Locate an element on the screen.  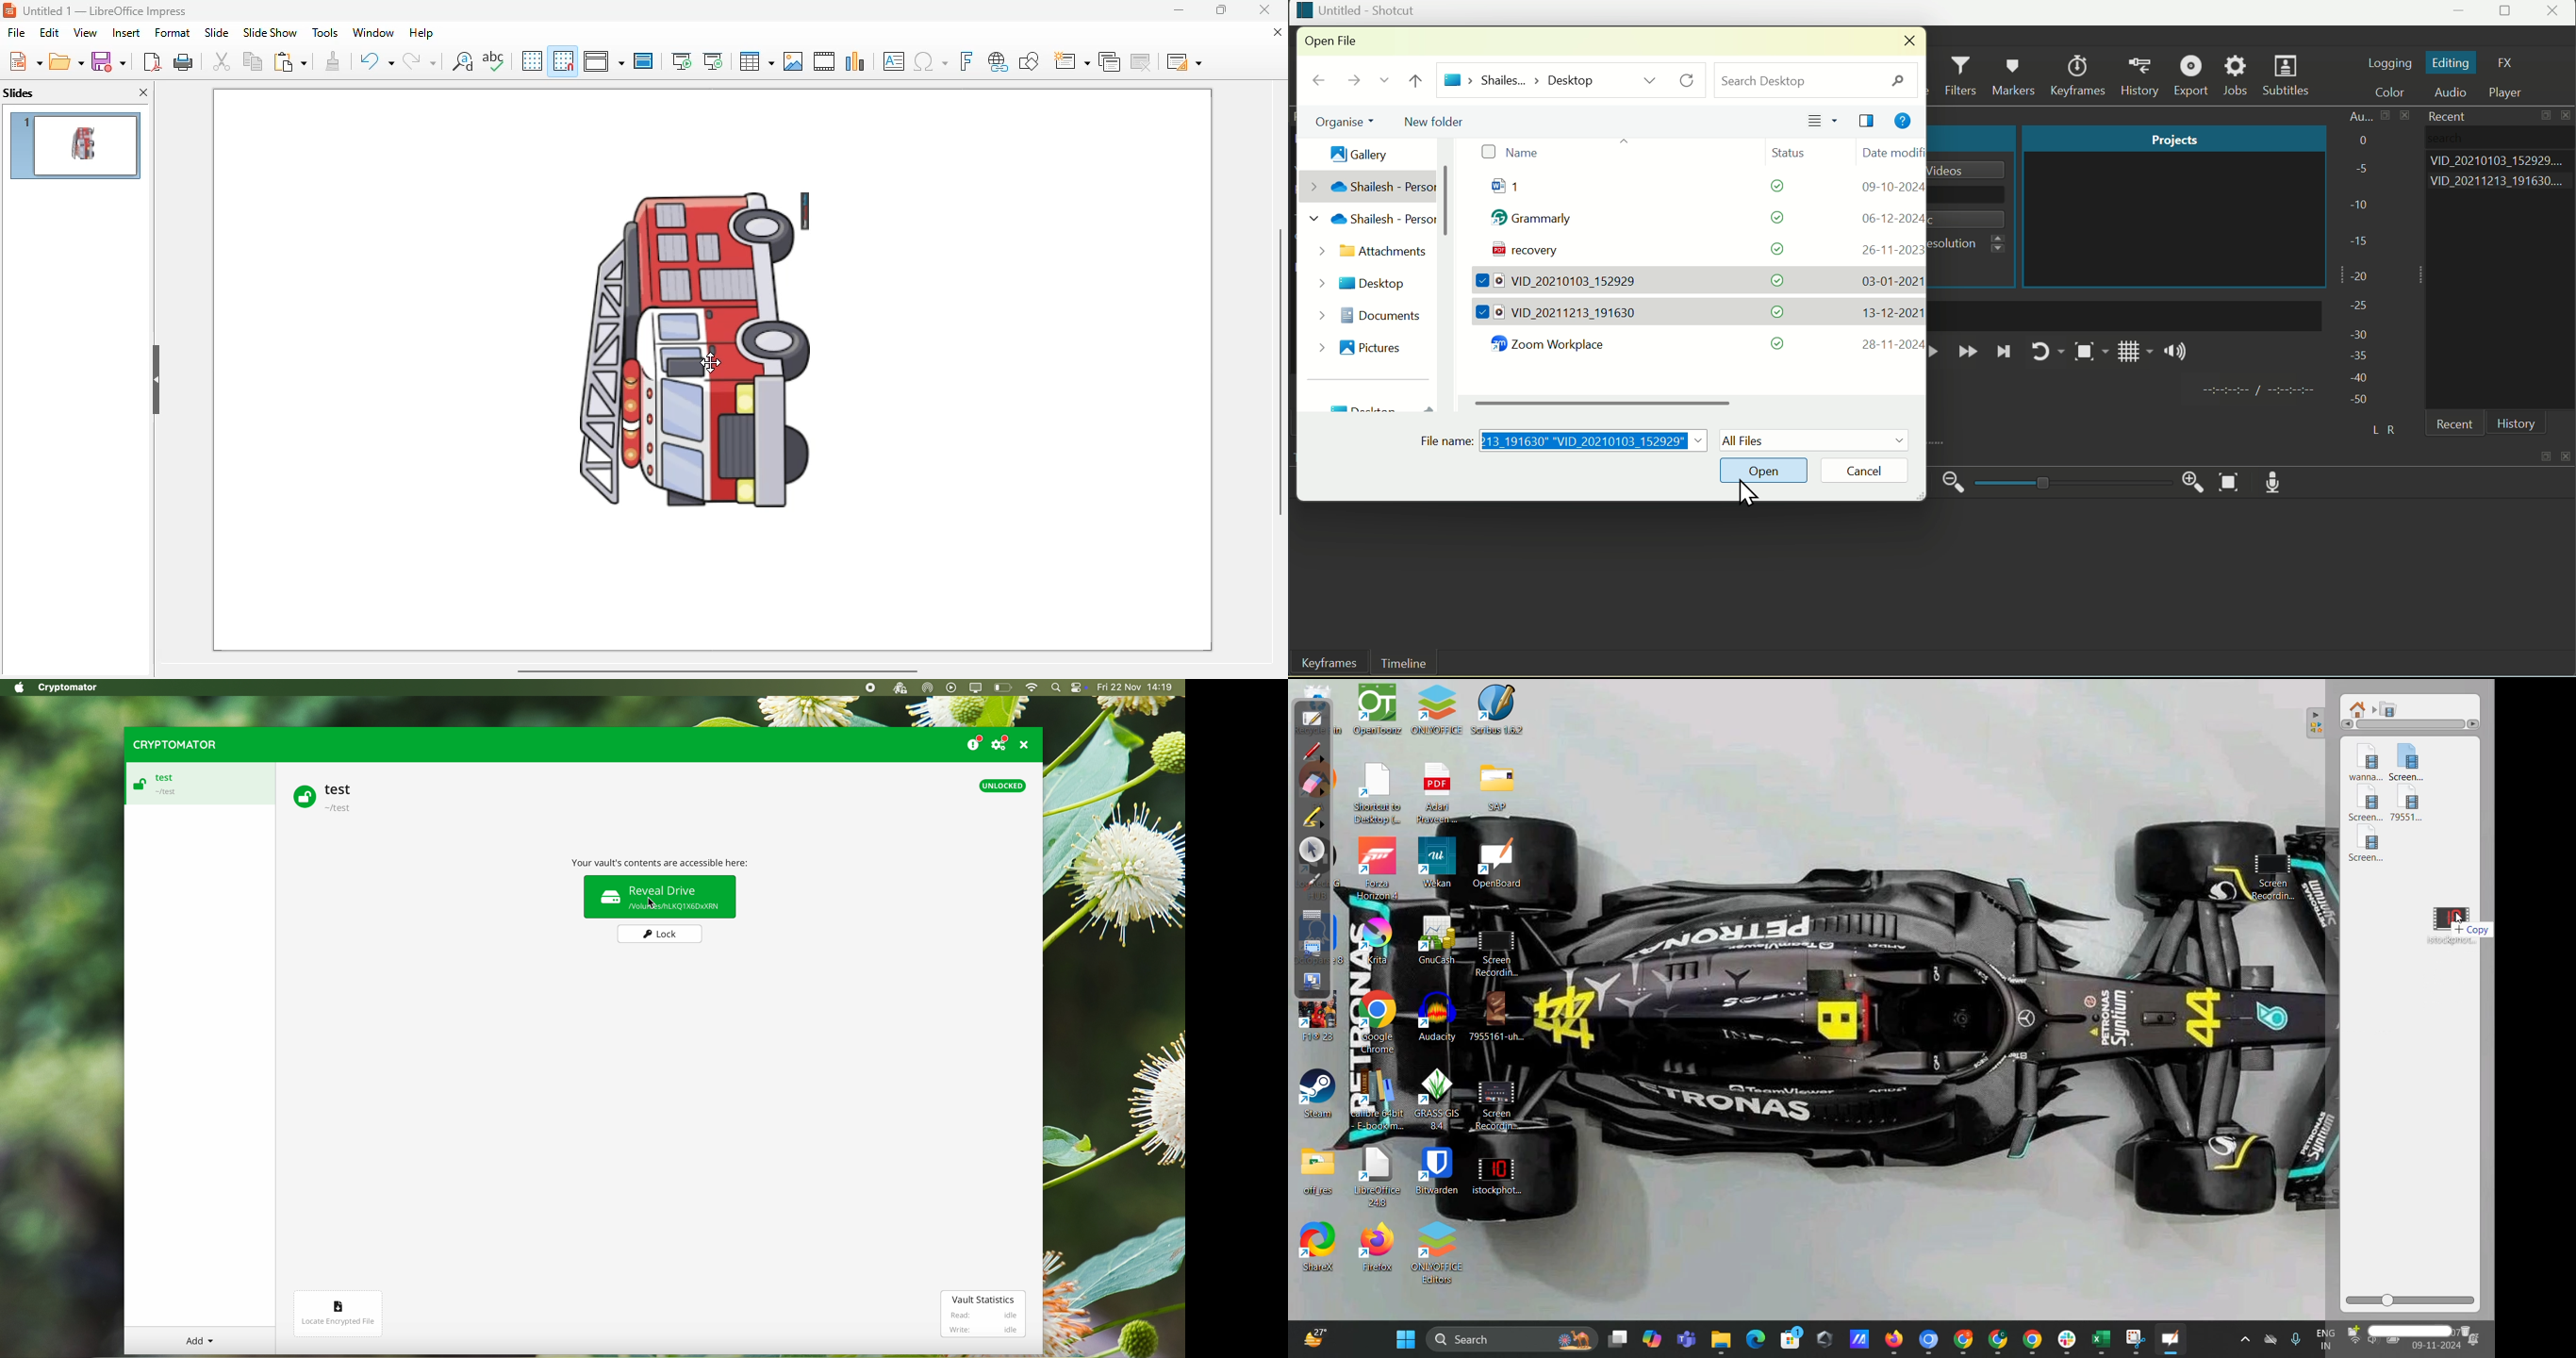
microsoft edge is located at coordinates (1753, 1341).